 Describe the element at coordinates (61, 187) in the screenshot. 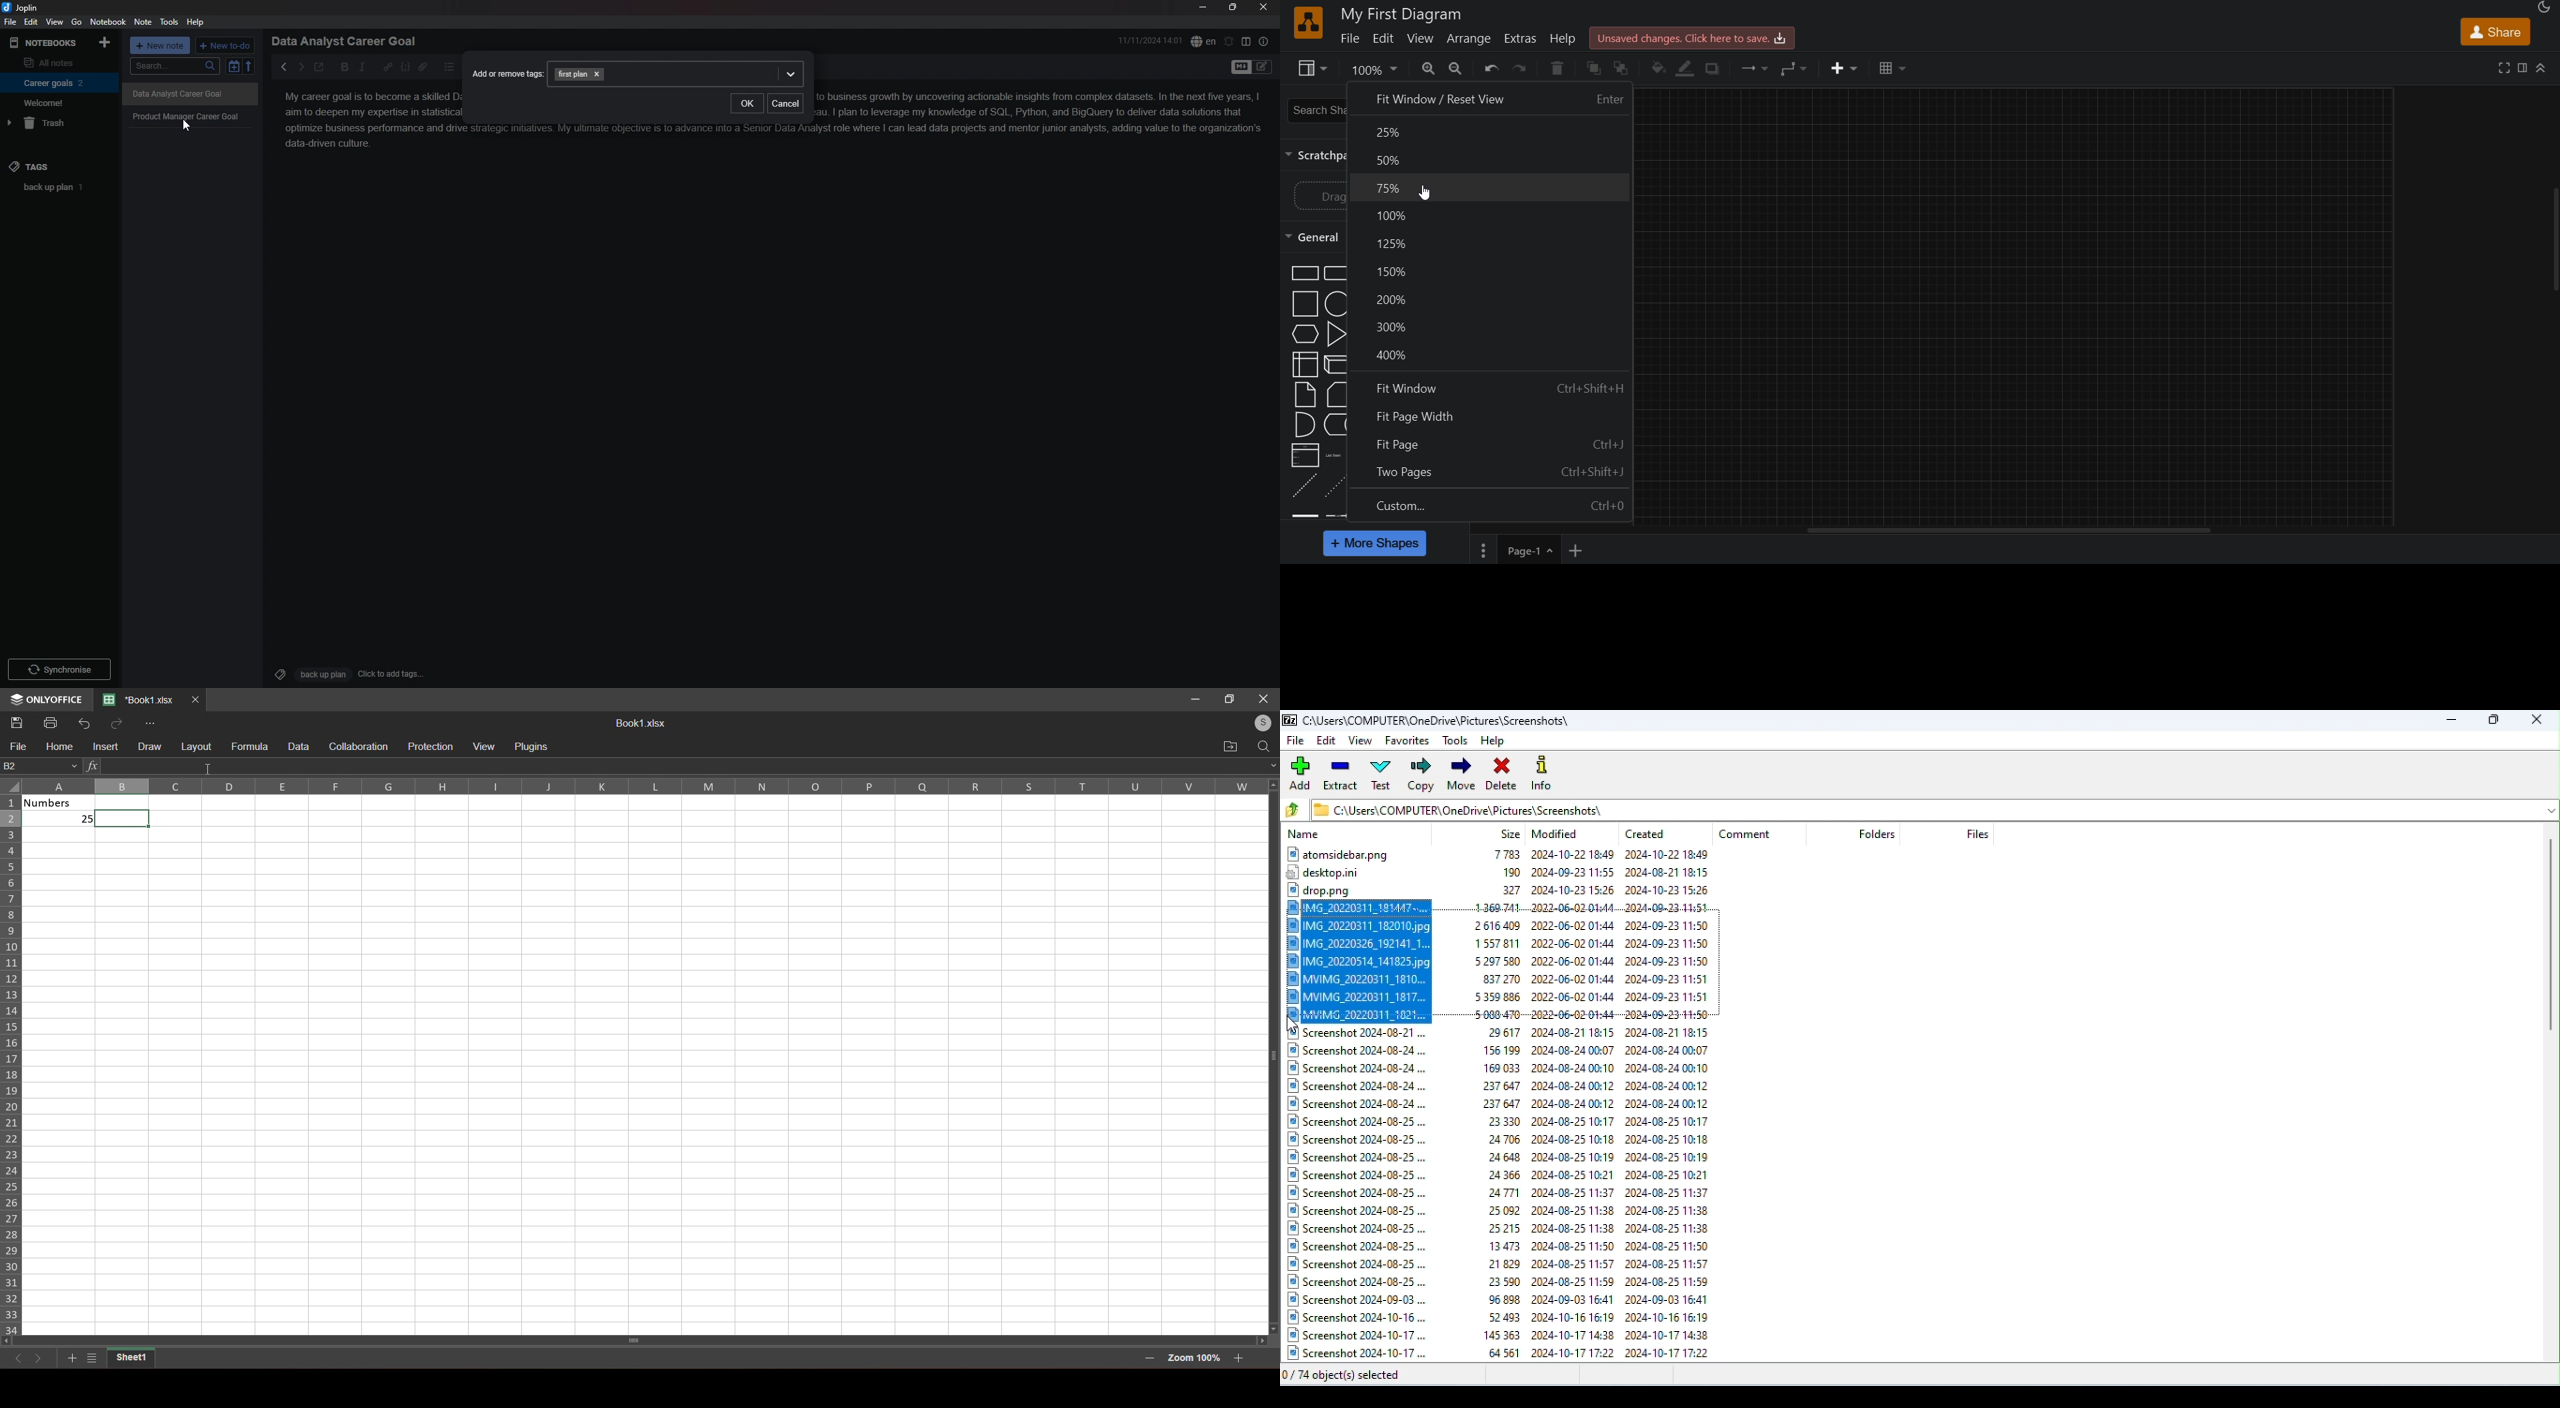

I see `back up plan 1` at that location.